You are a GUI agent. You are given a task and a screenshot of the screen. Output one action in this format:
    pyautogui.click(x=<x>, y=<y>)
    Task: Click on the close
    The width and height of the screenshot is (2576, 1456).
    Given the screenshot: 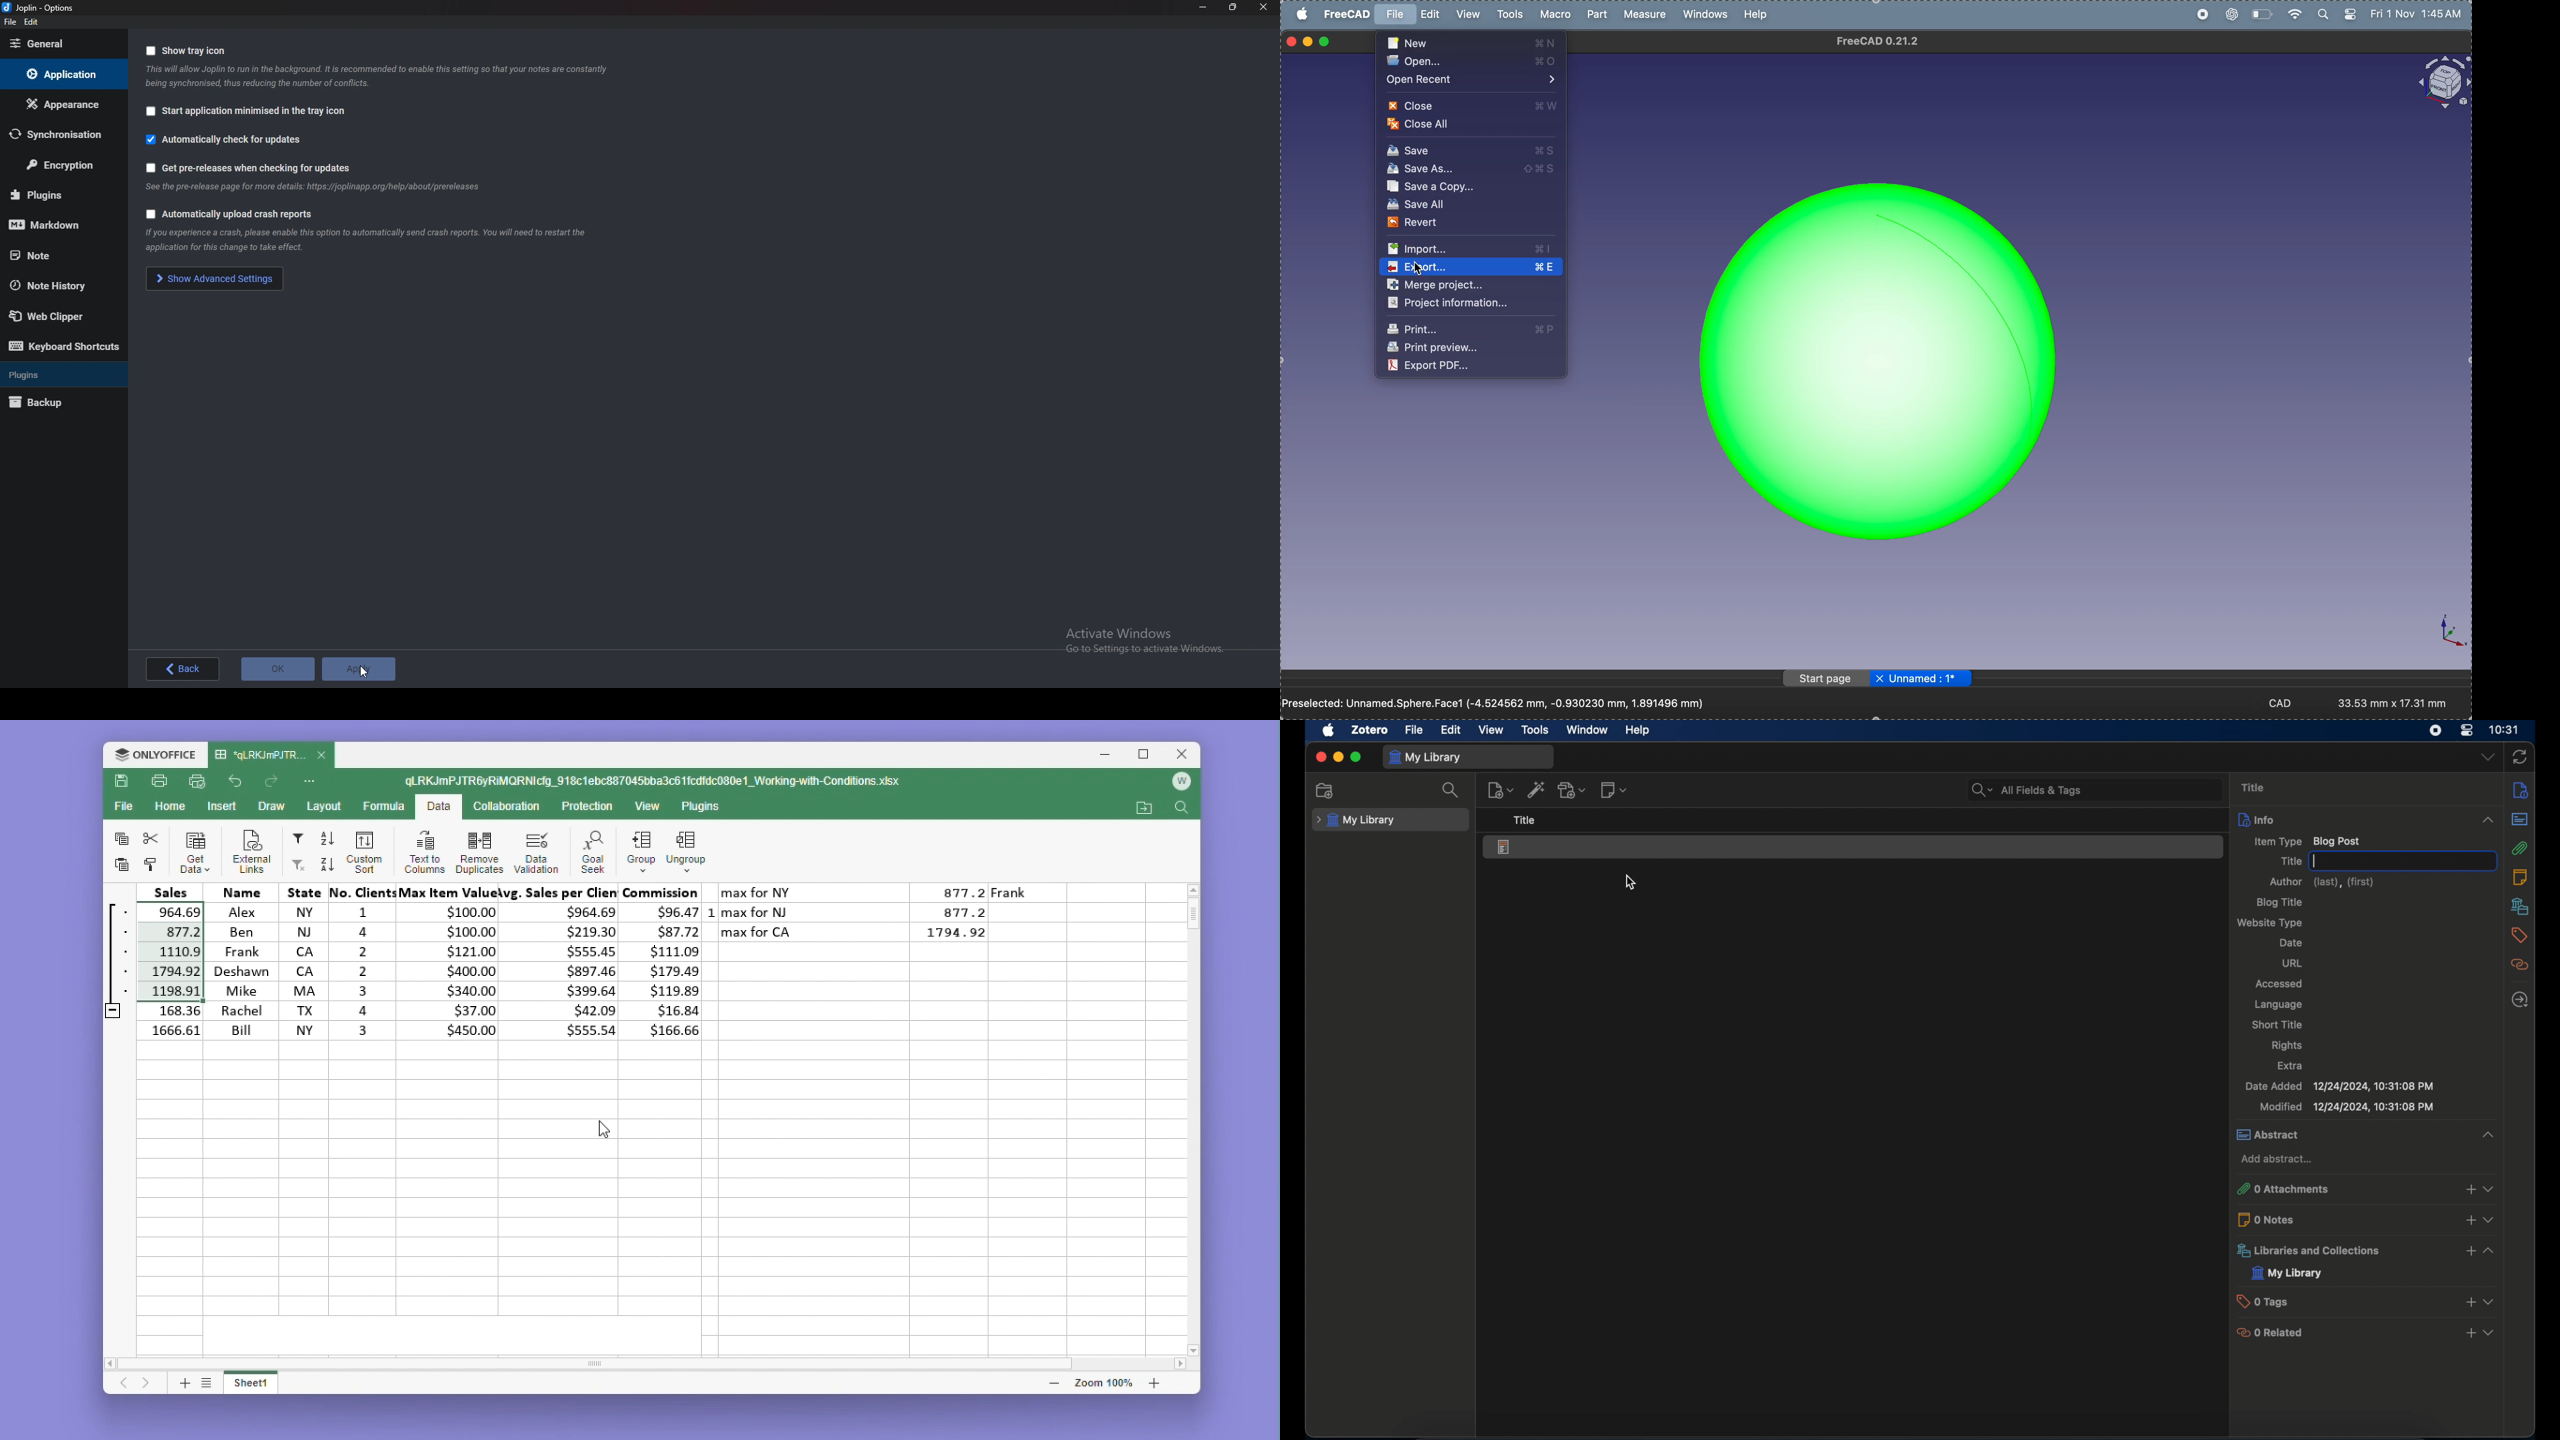 What is the action you would take?
    pyautogui.click(x=1475, y=105)
    